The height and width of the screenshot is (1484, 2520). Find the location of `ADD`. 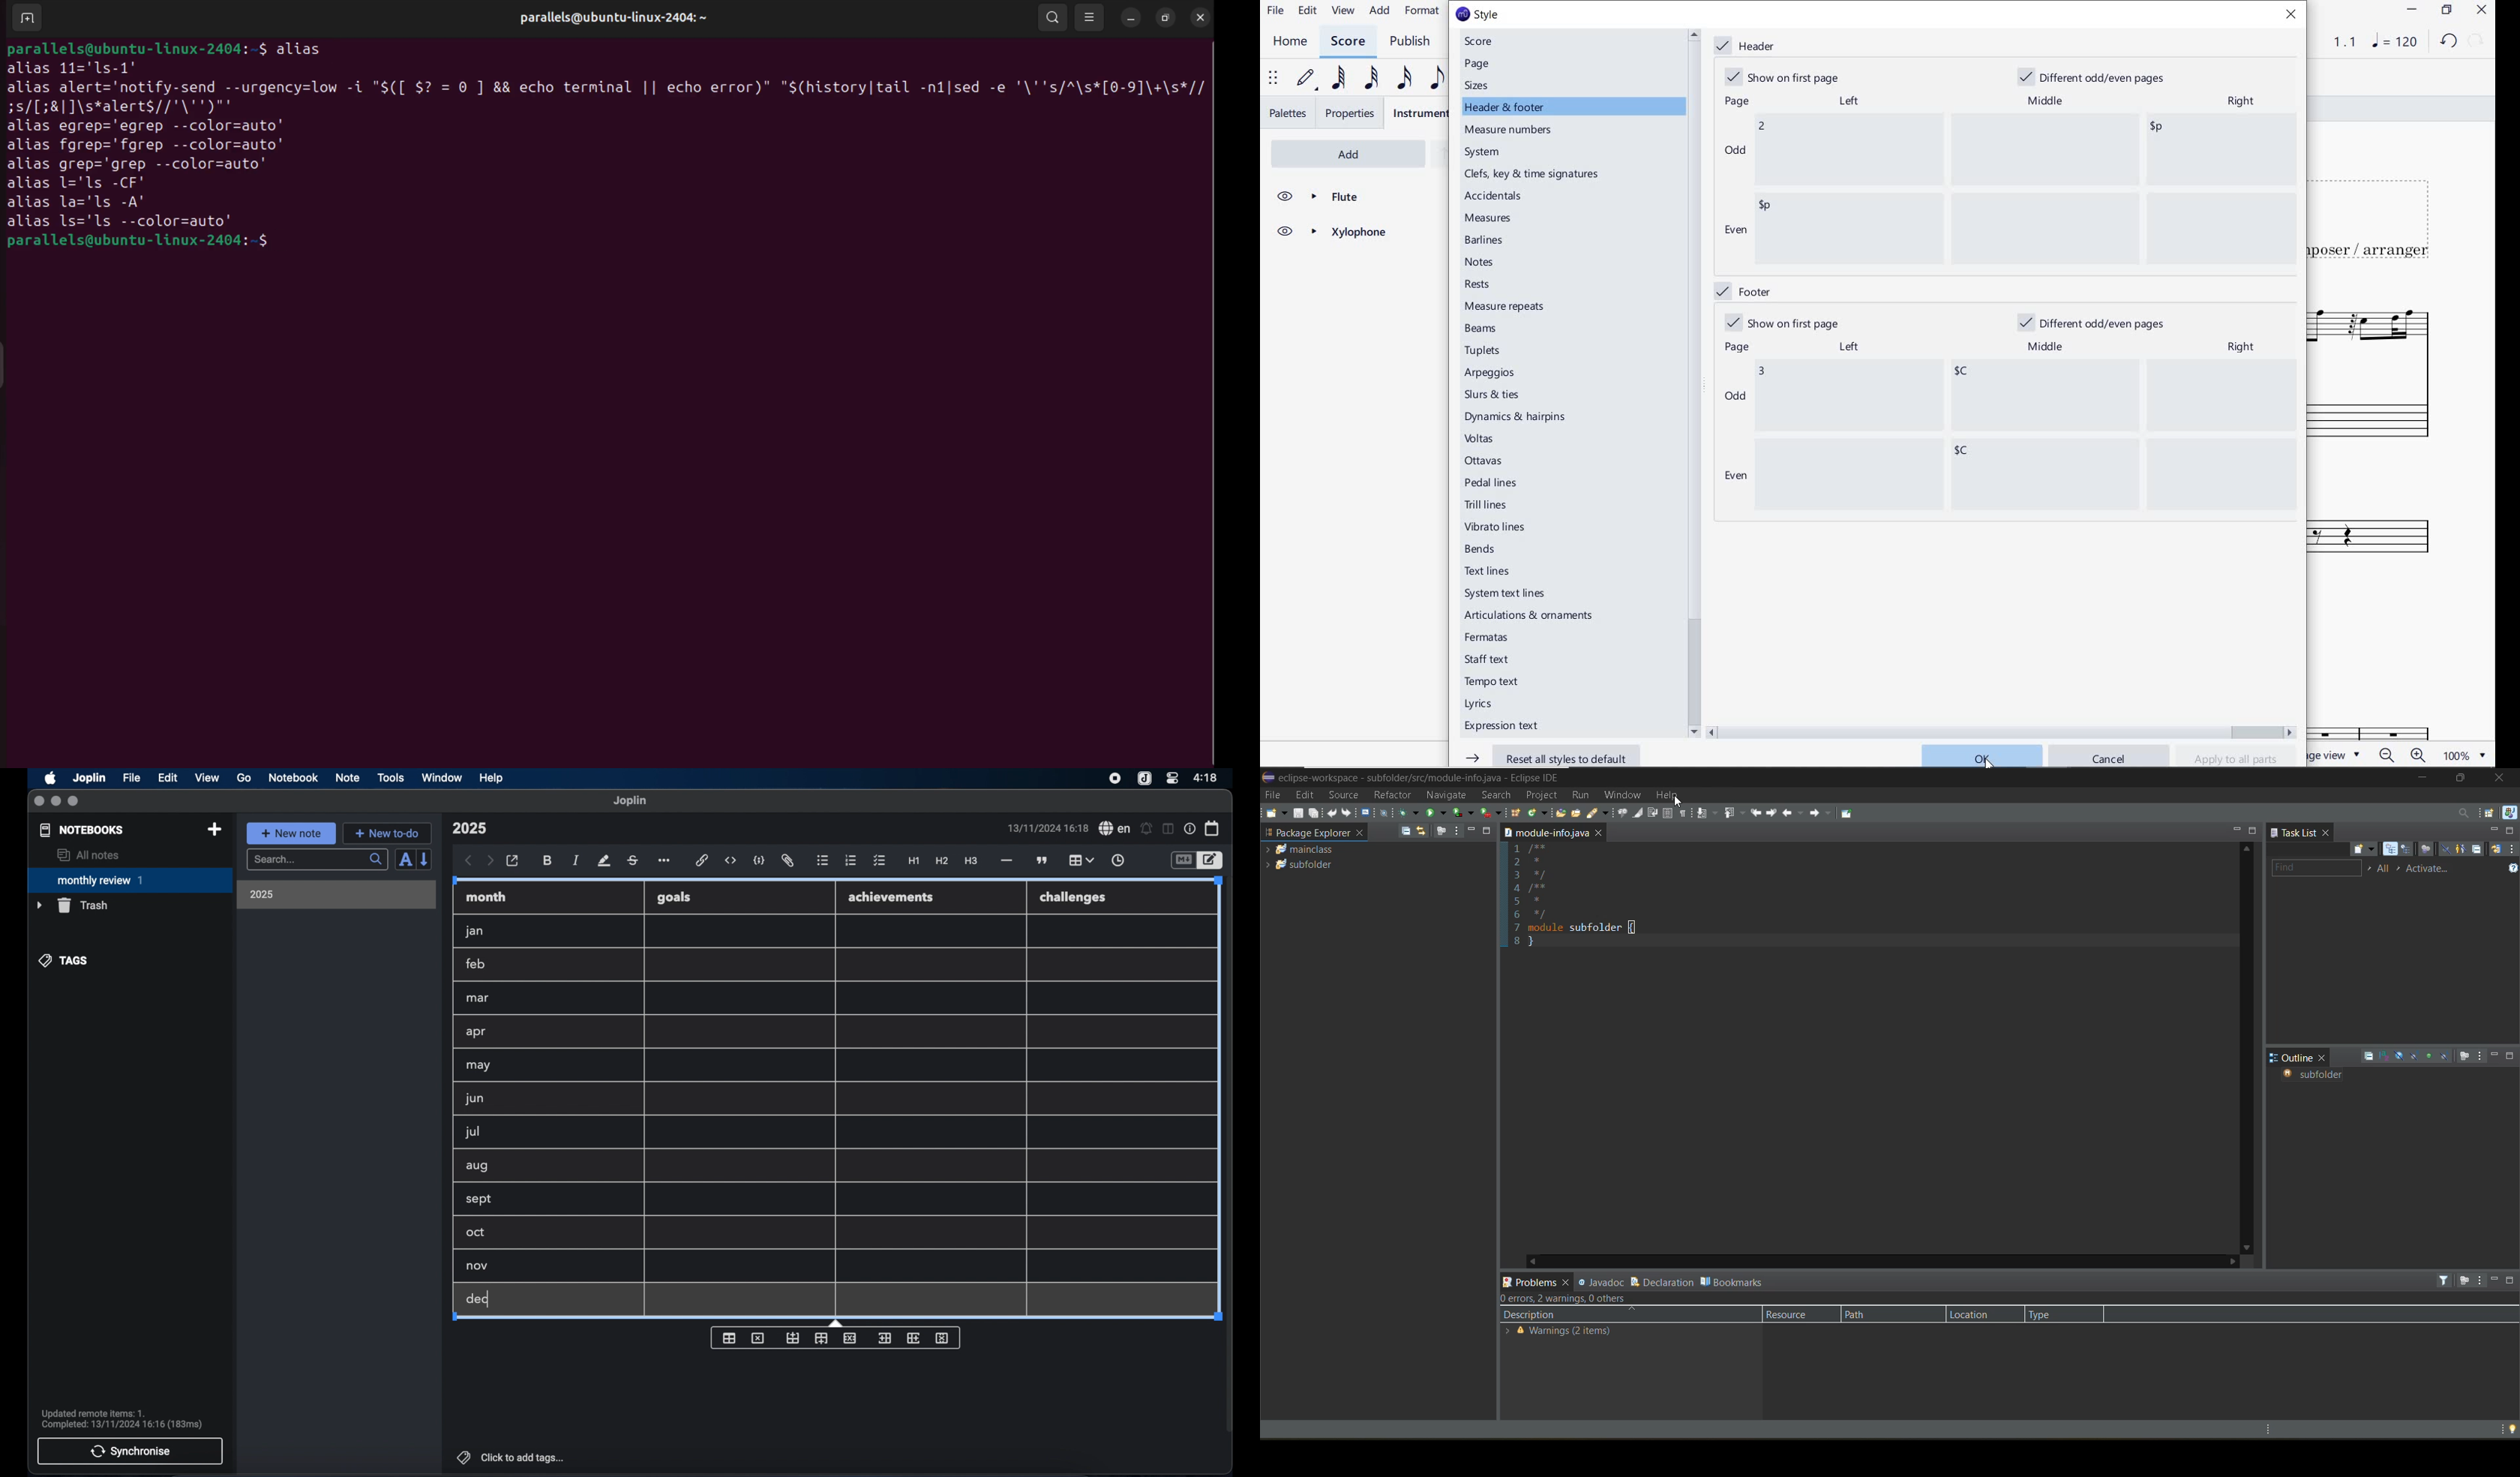

ADD is located at coordinates (1381, 10).